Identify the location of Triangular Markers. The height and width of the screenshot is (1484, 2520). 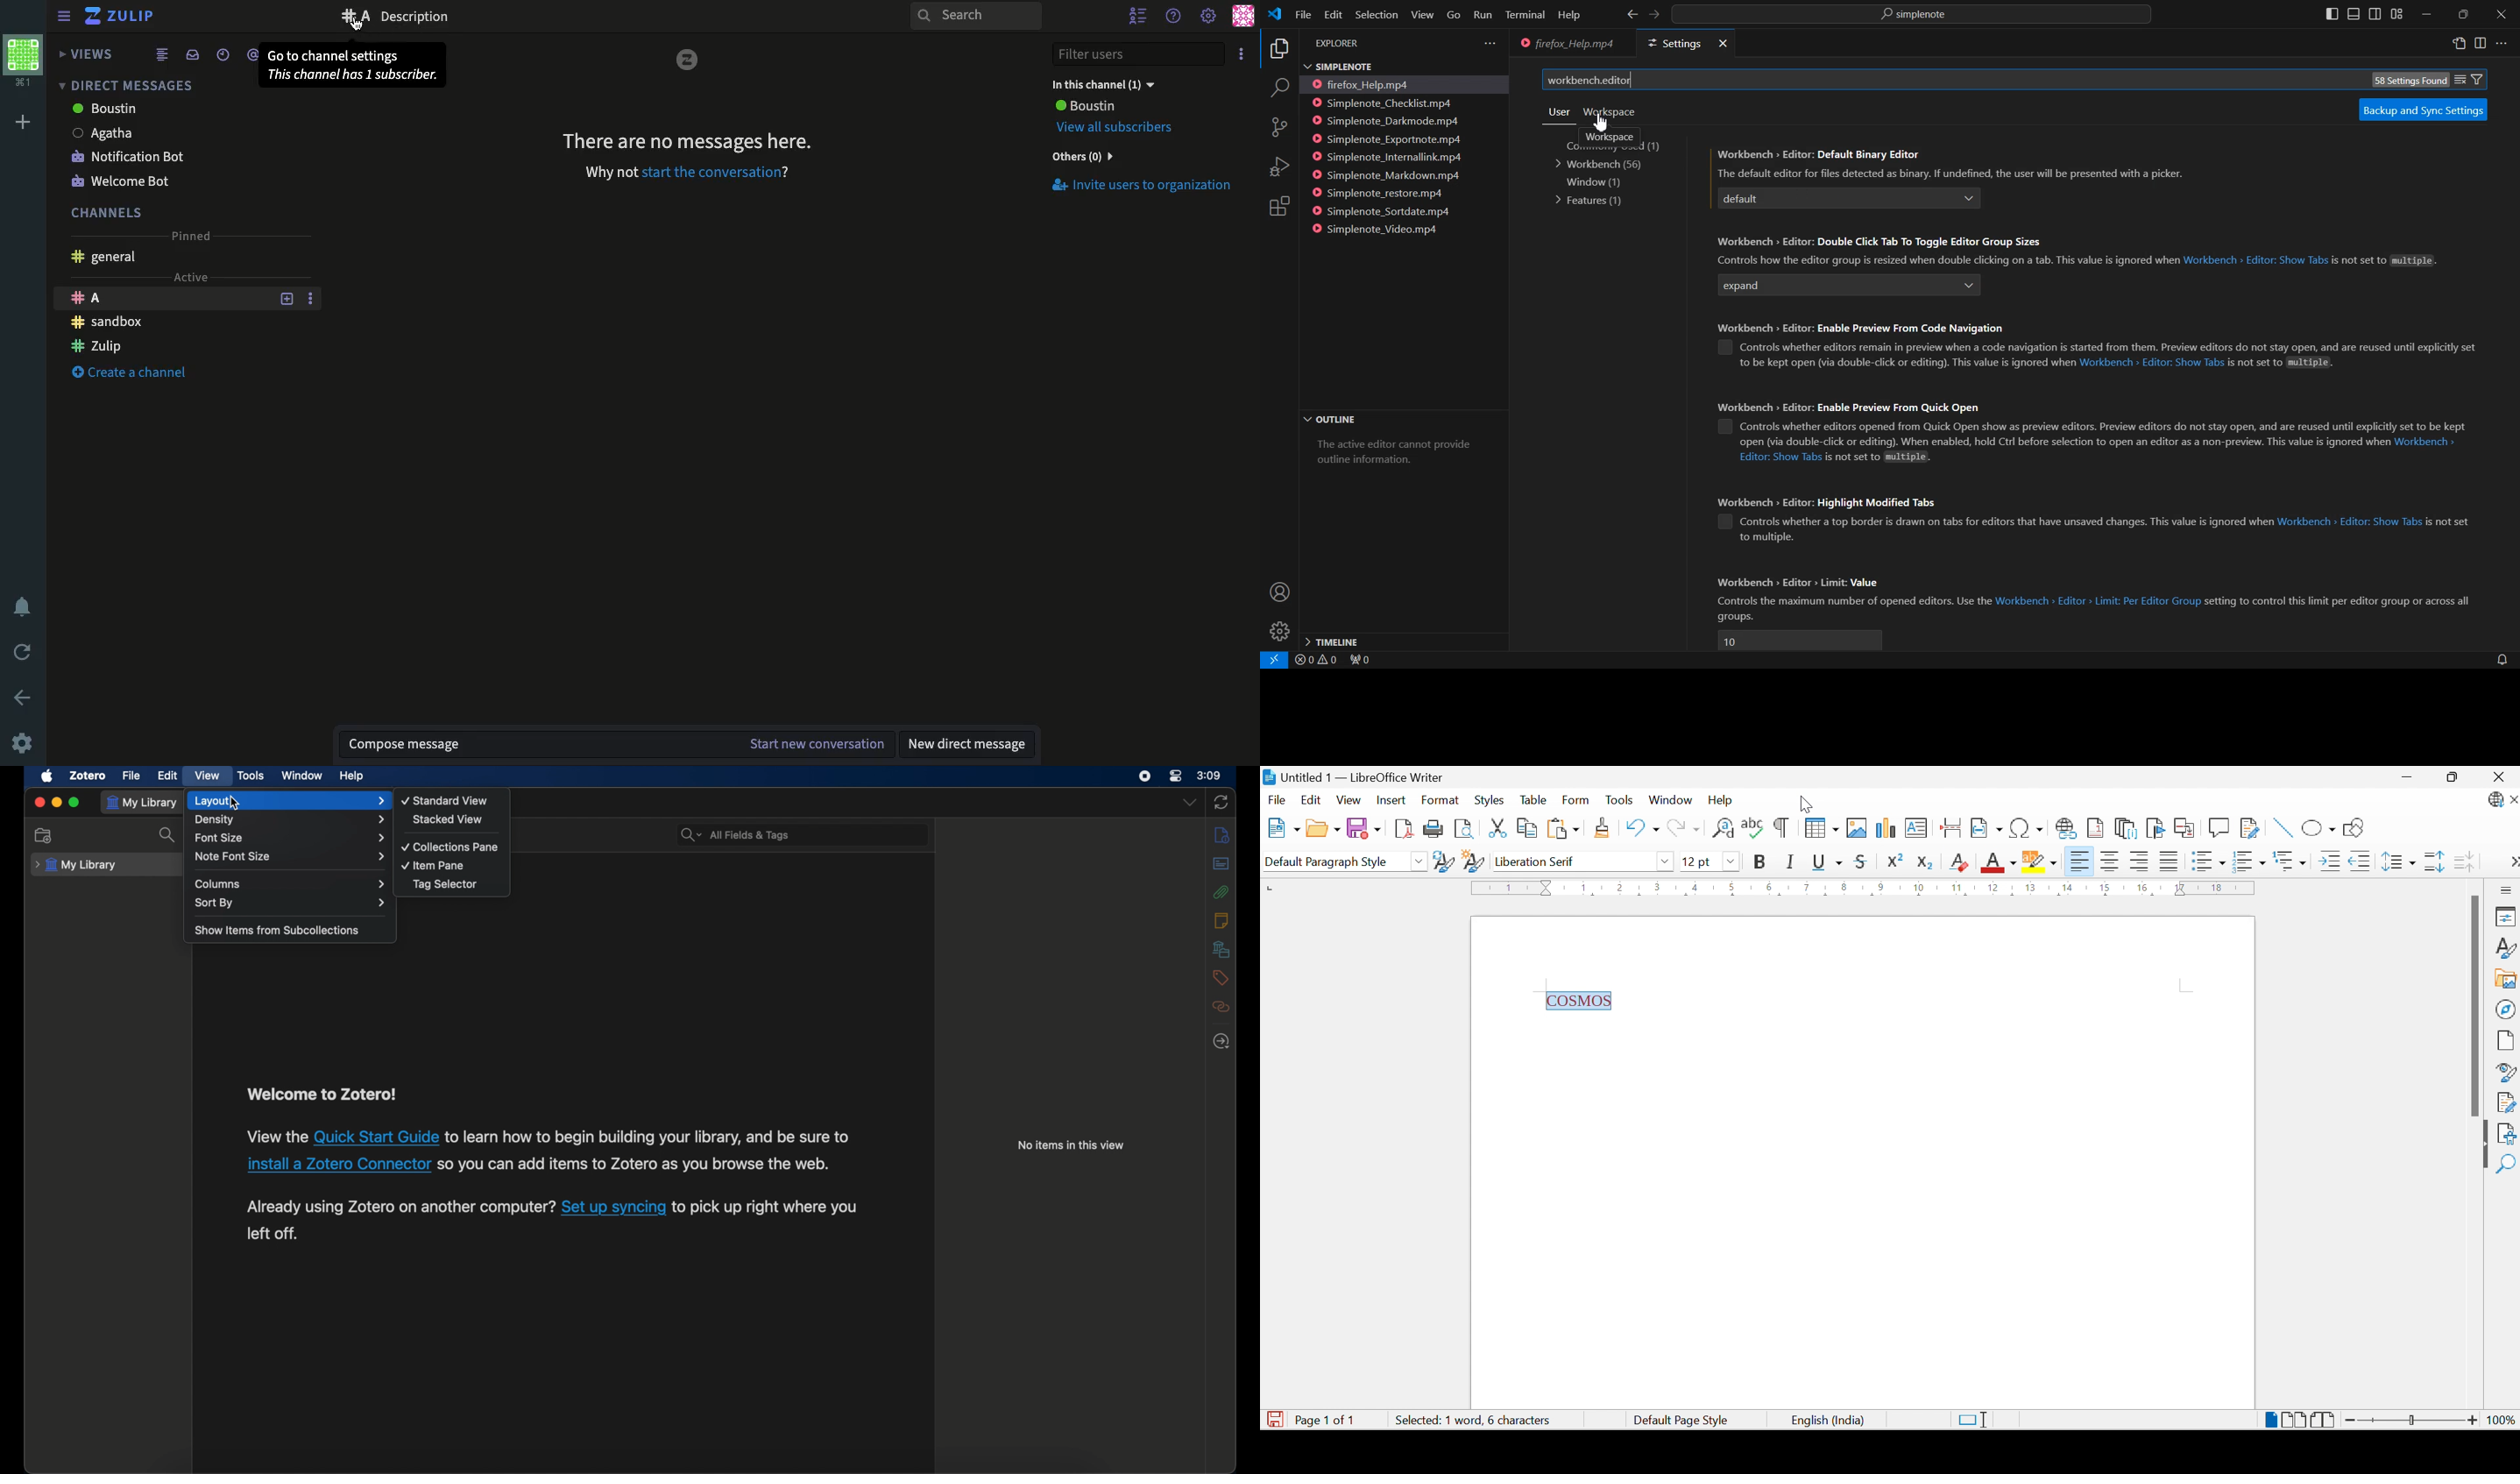
(1547, 888).